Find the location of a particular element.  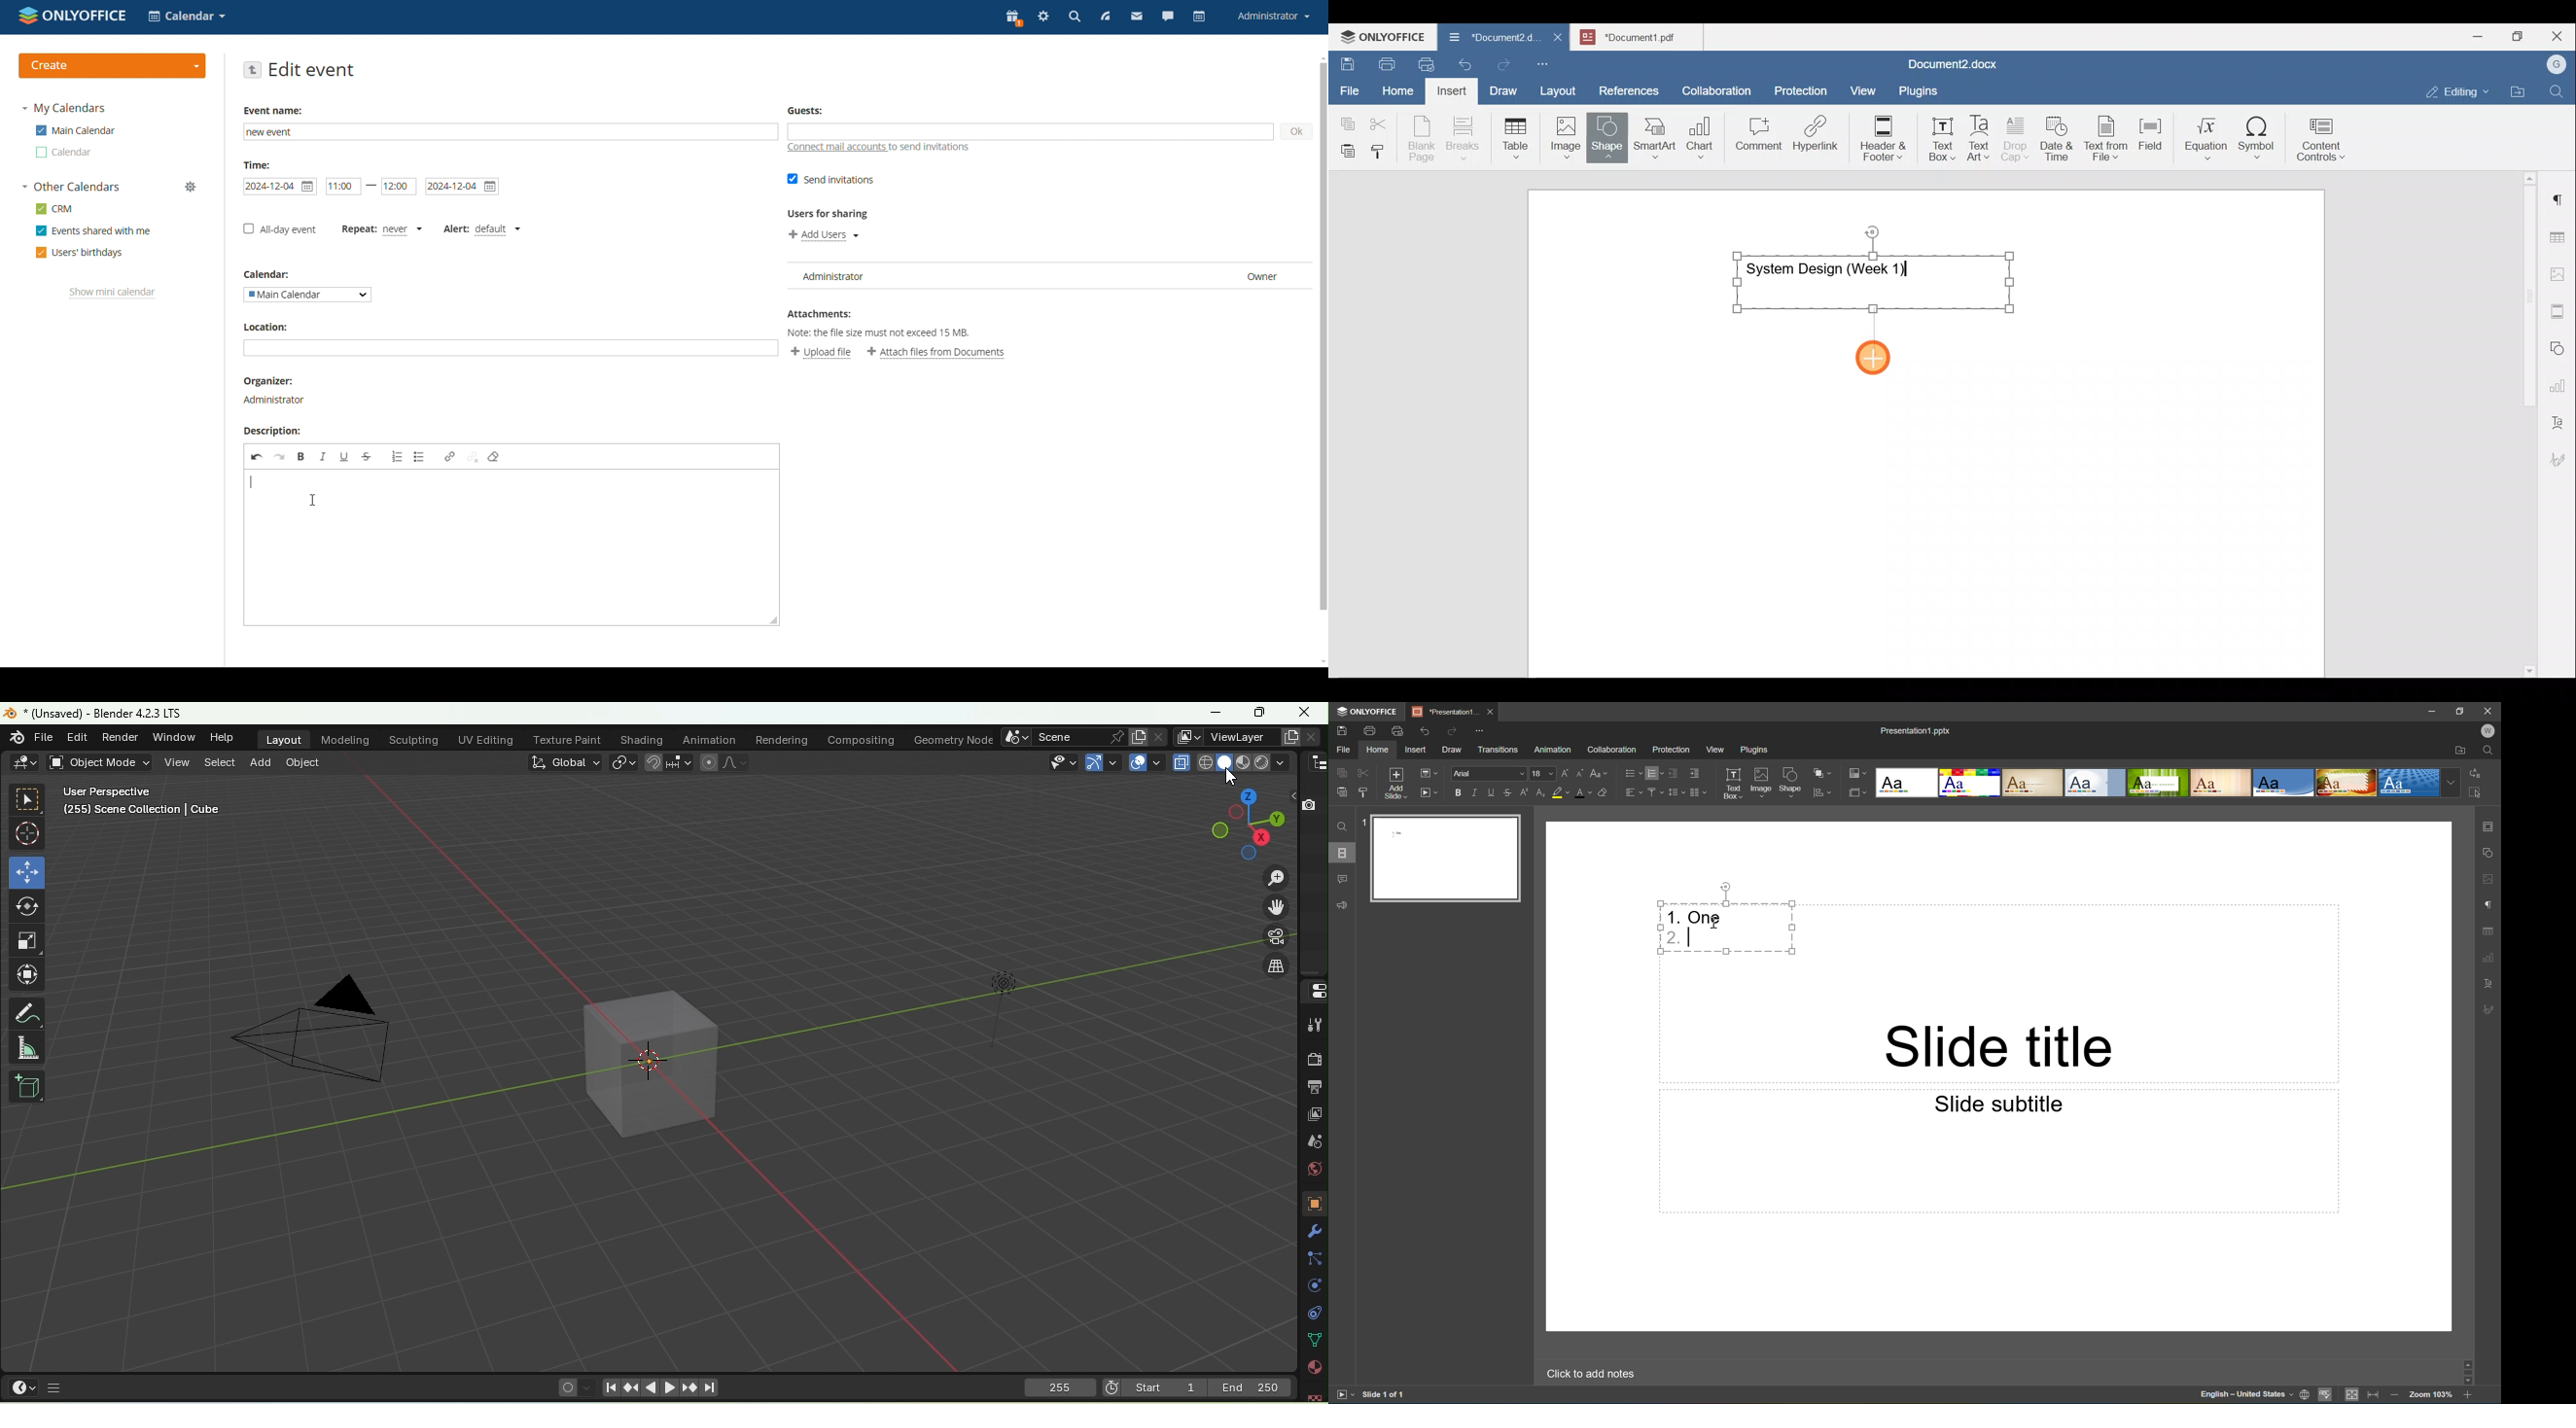

Account name is located at coordinates (2554, 65).